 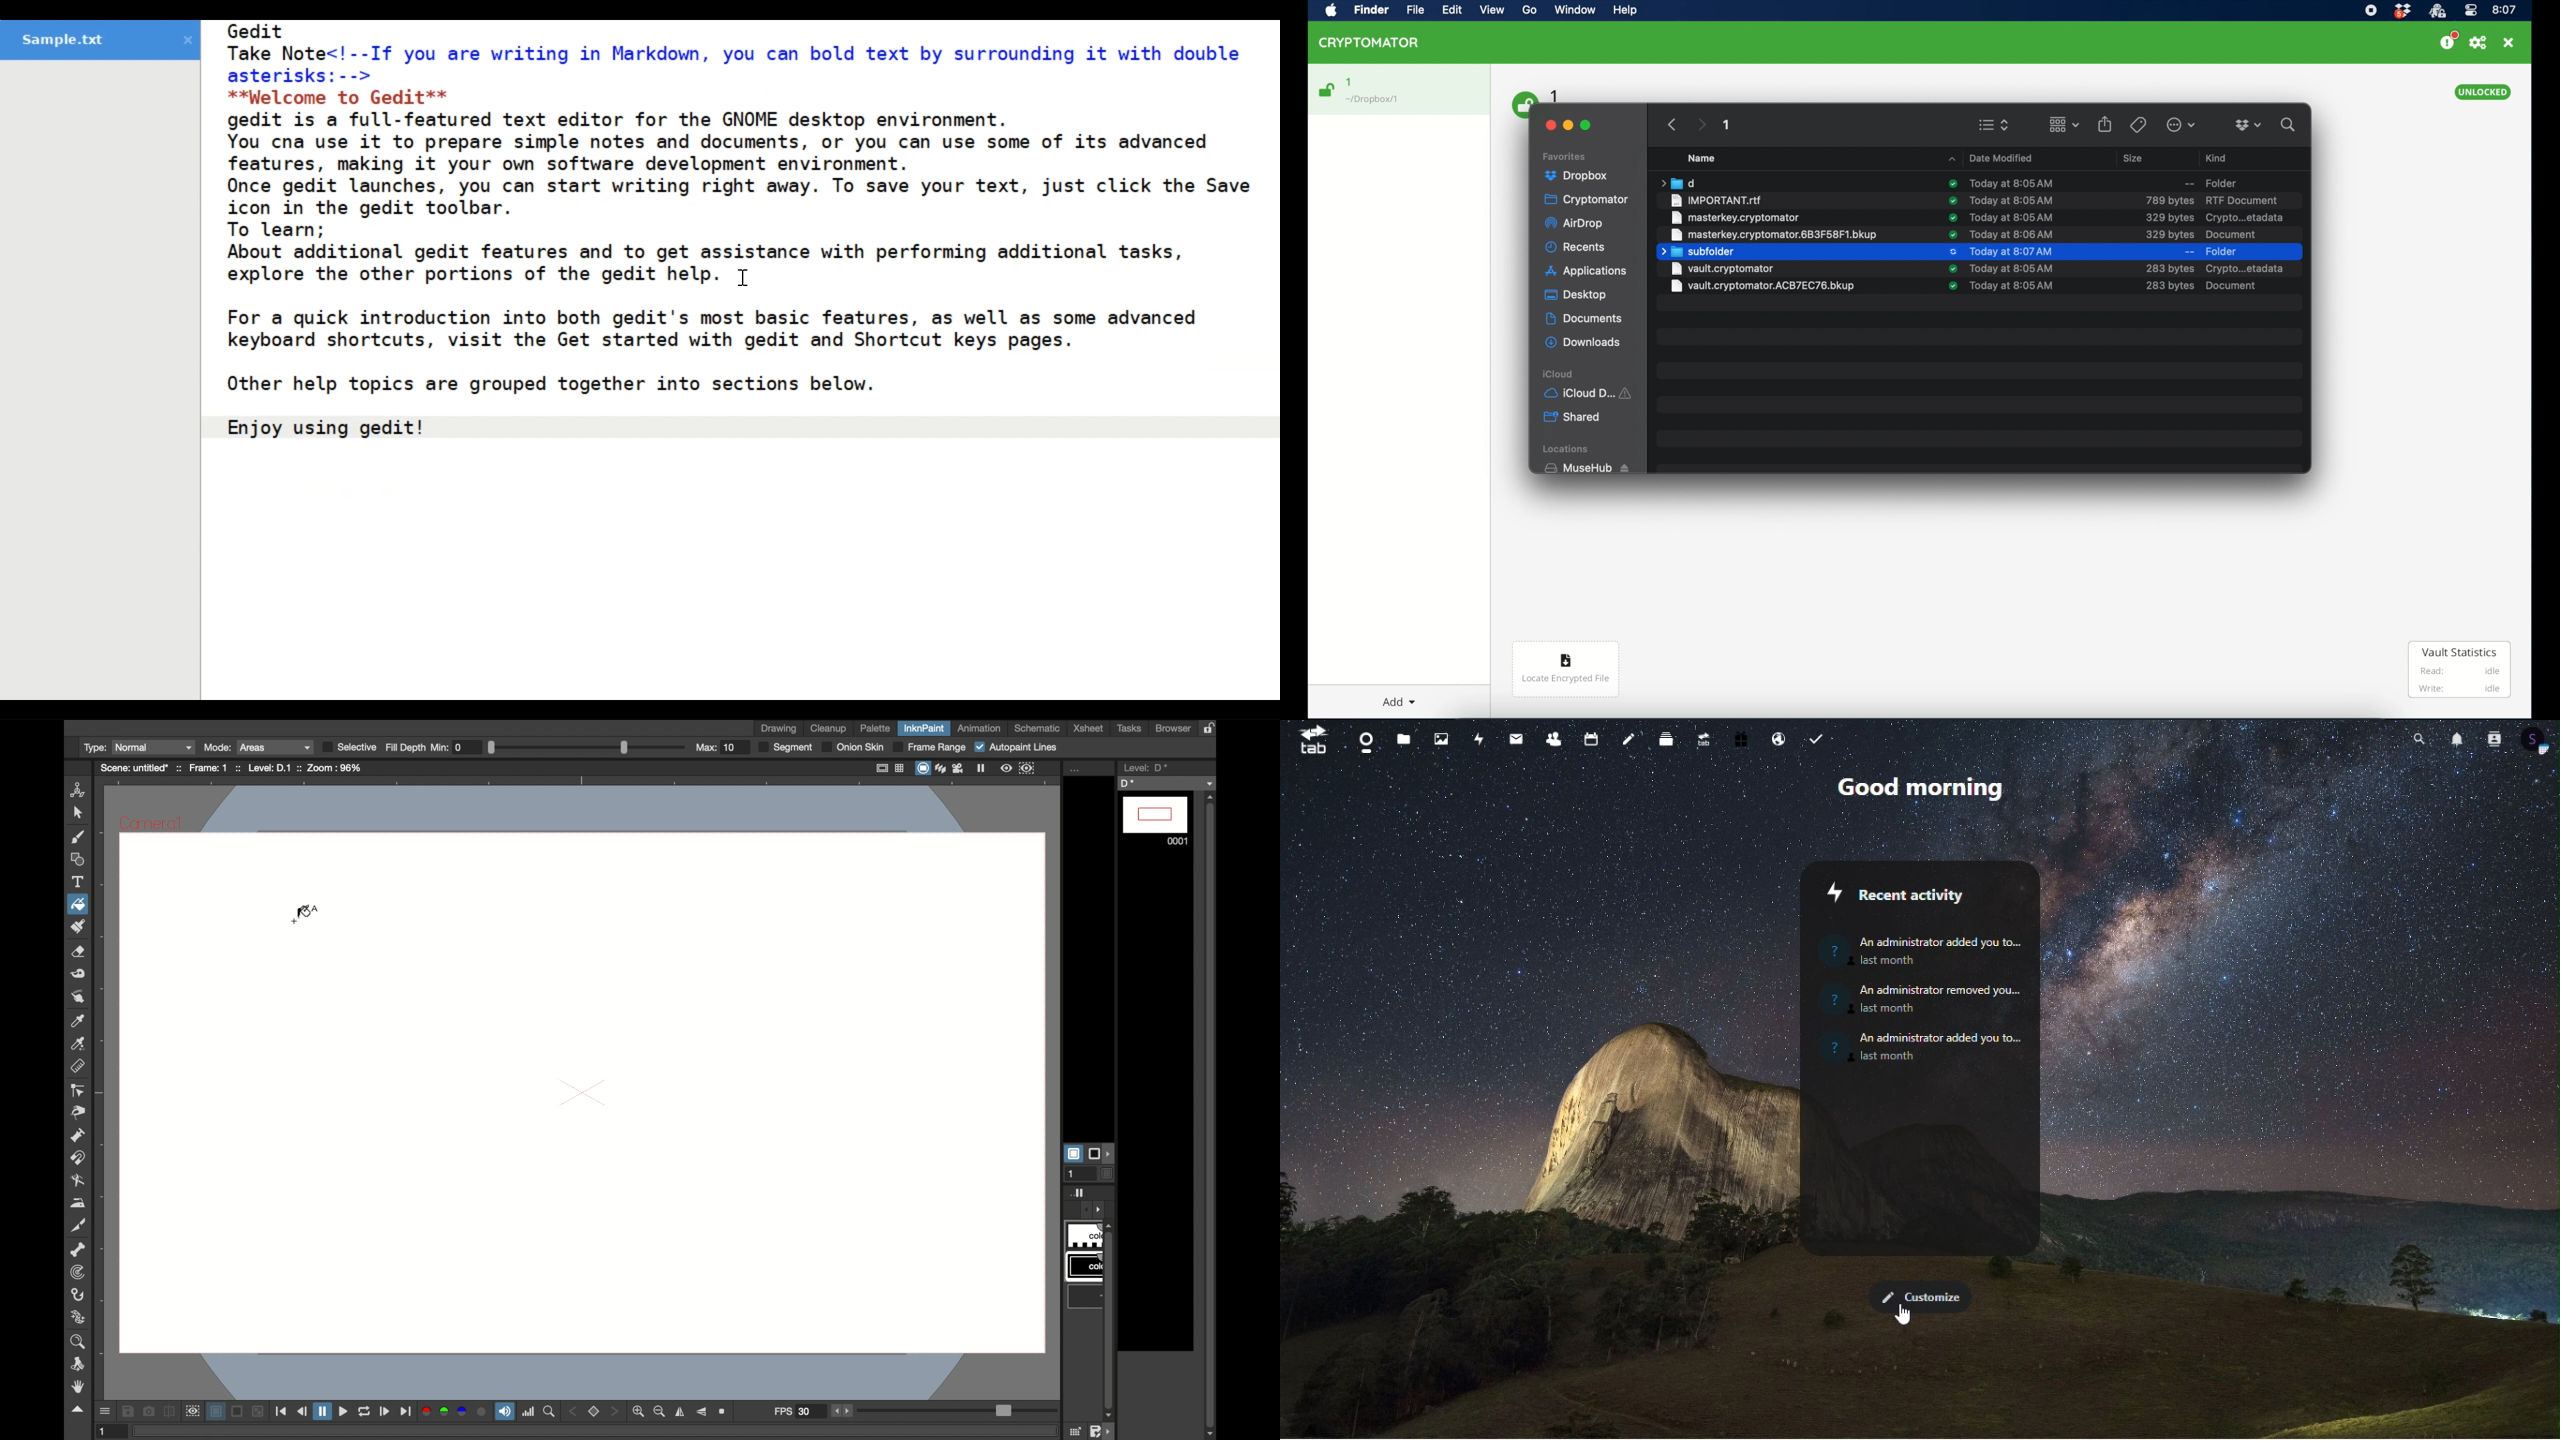 What do you see at coordinates (350, 747) in the screenshot?
I see `Selective` at bounding box center [350, 747].